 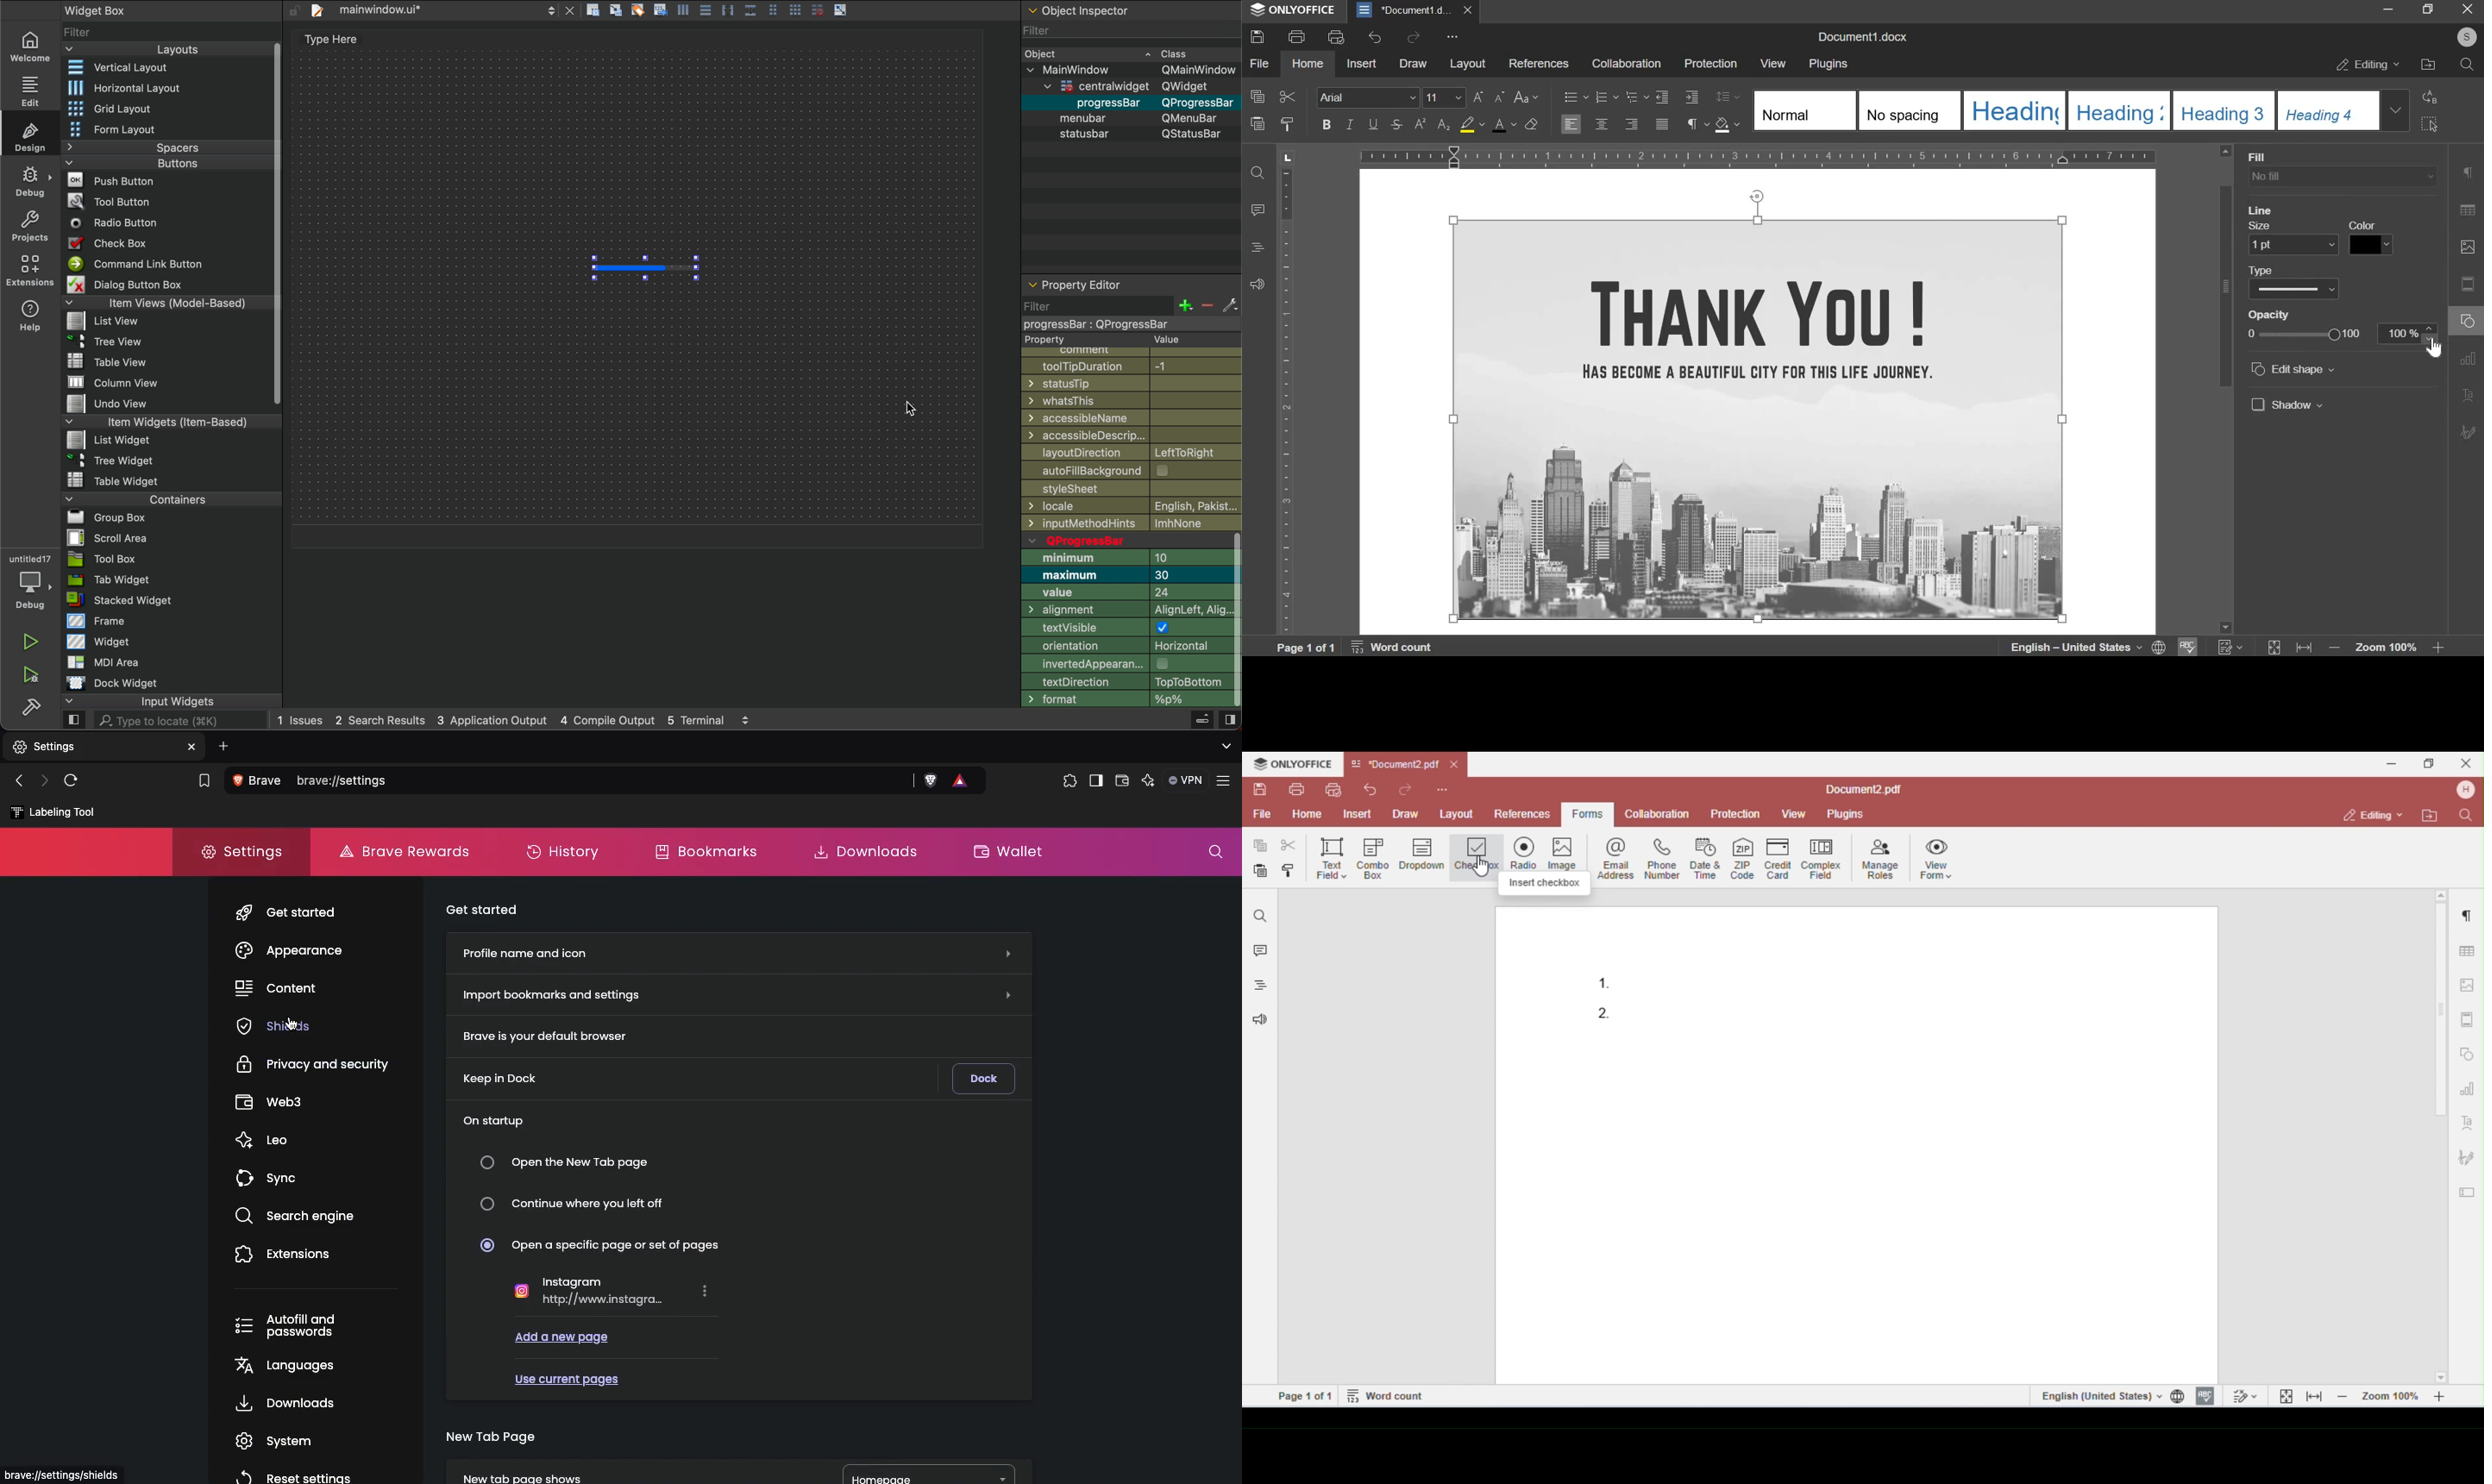 What do you see at coordinates (1123, 700) in the screenshot?
I see `format` at bounding box center [1123, 700].